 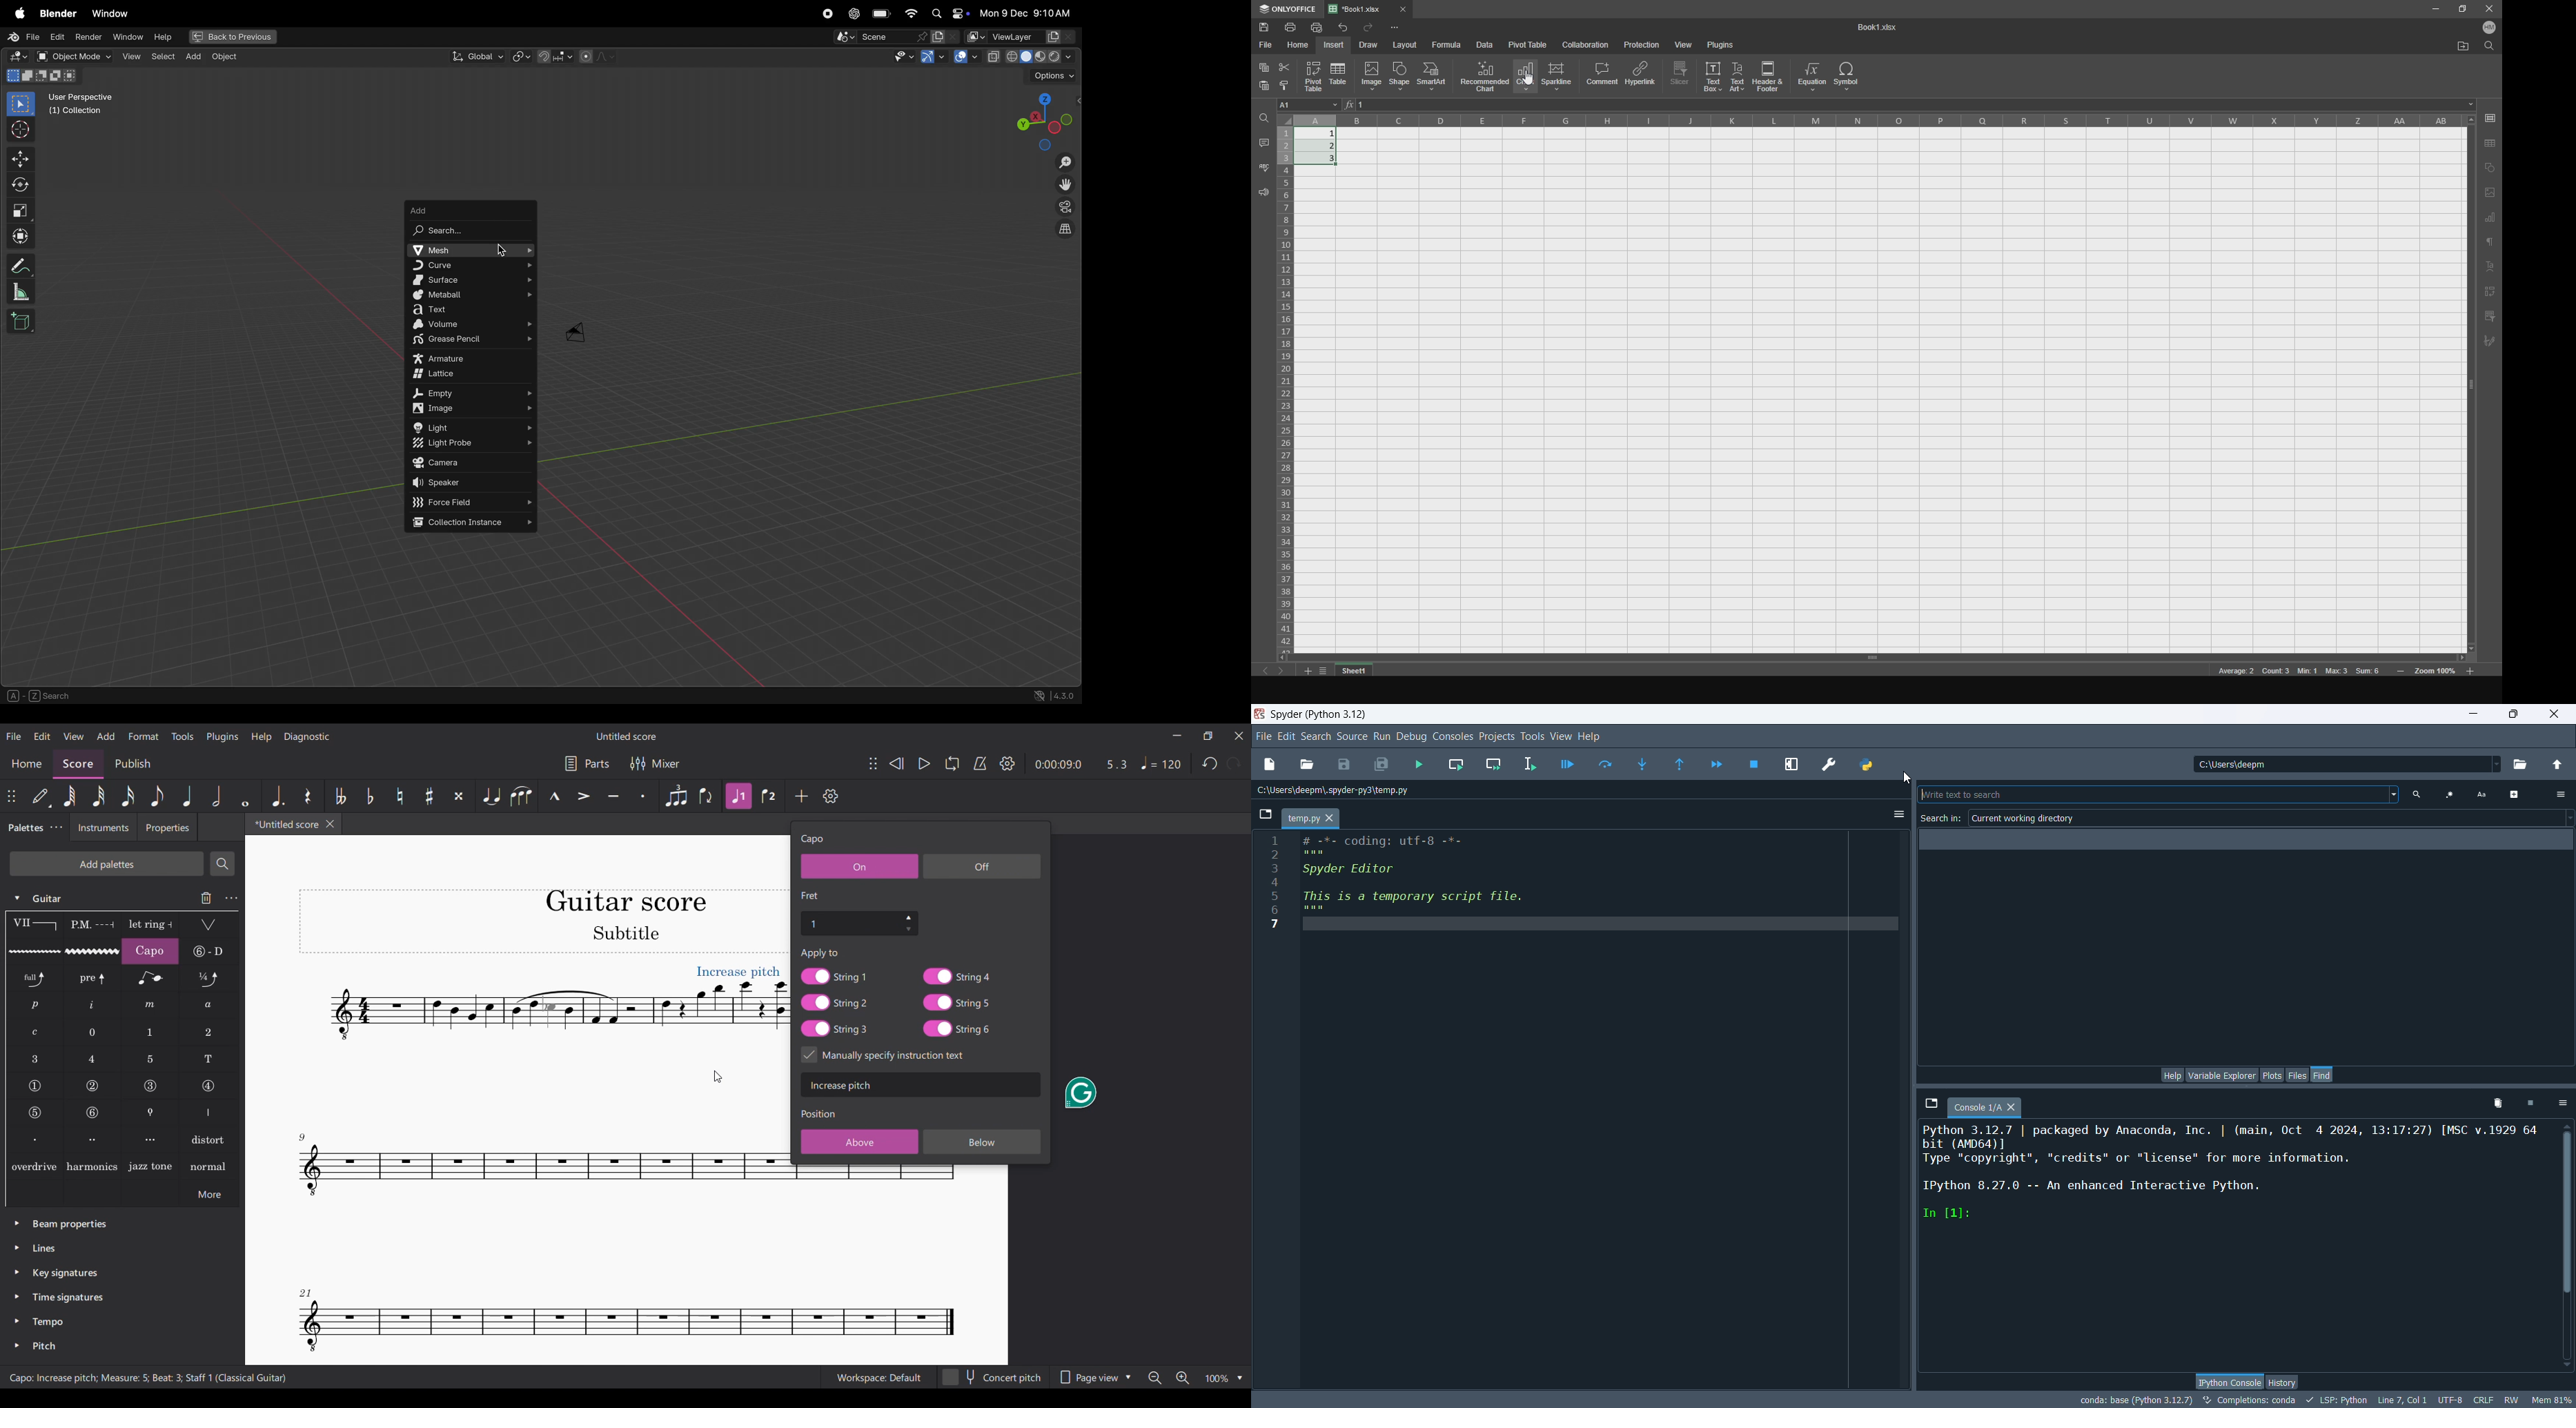 What do you see at coordinates (739, 973) in the screenshot?
I see `New text visible` at bounding box center [739, 973].